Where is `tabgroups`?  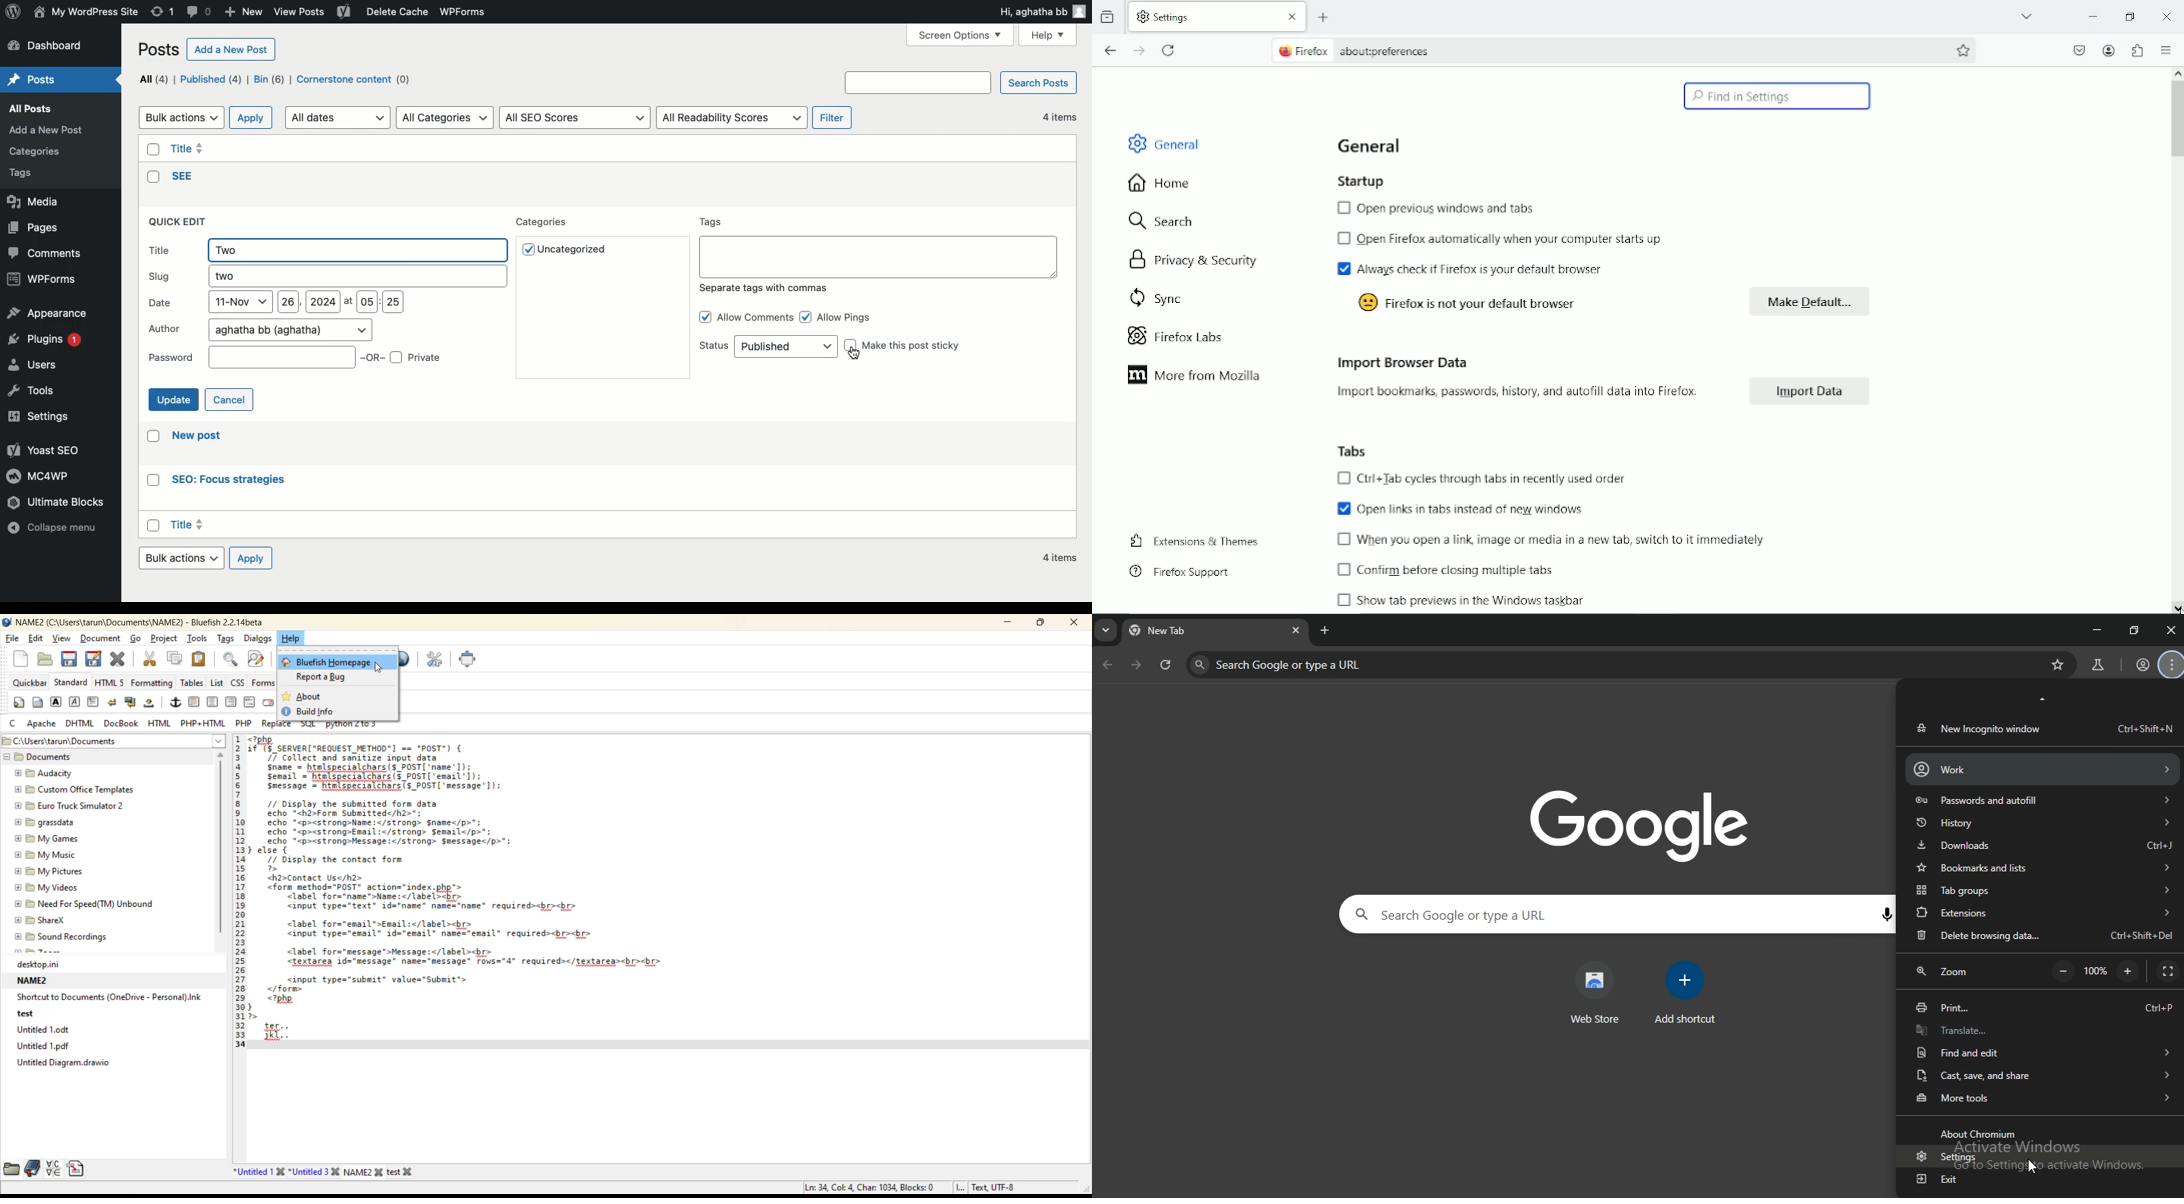 tabgroups is located at coordinates (2042, 892).